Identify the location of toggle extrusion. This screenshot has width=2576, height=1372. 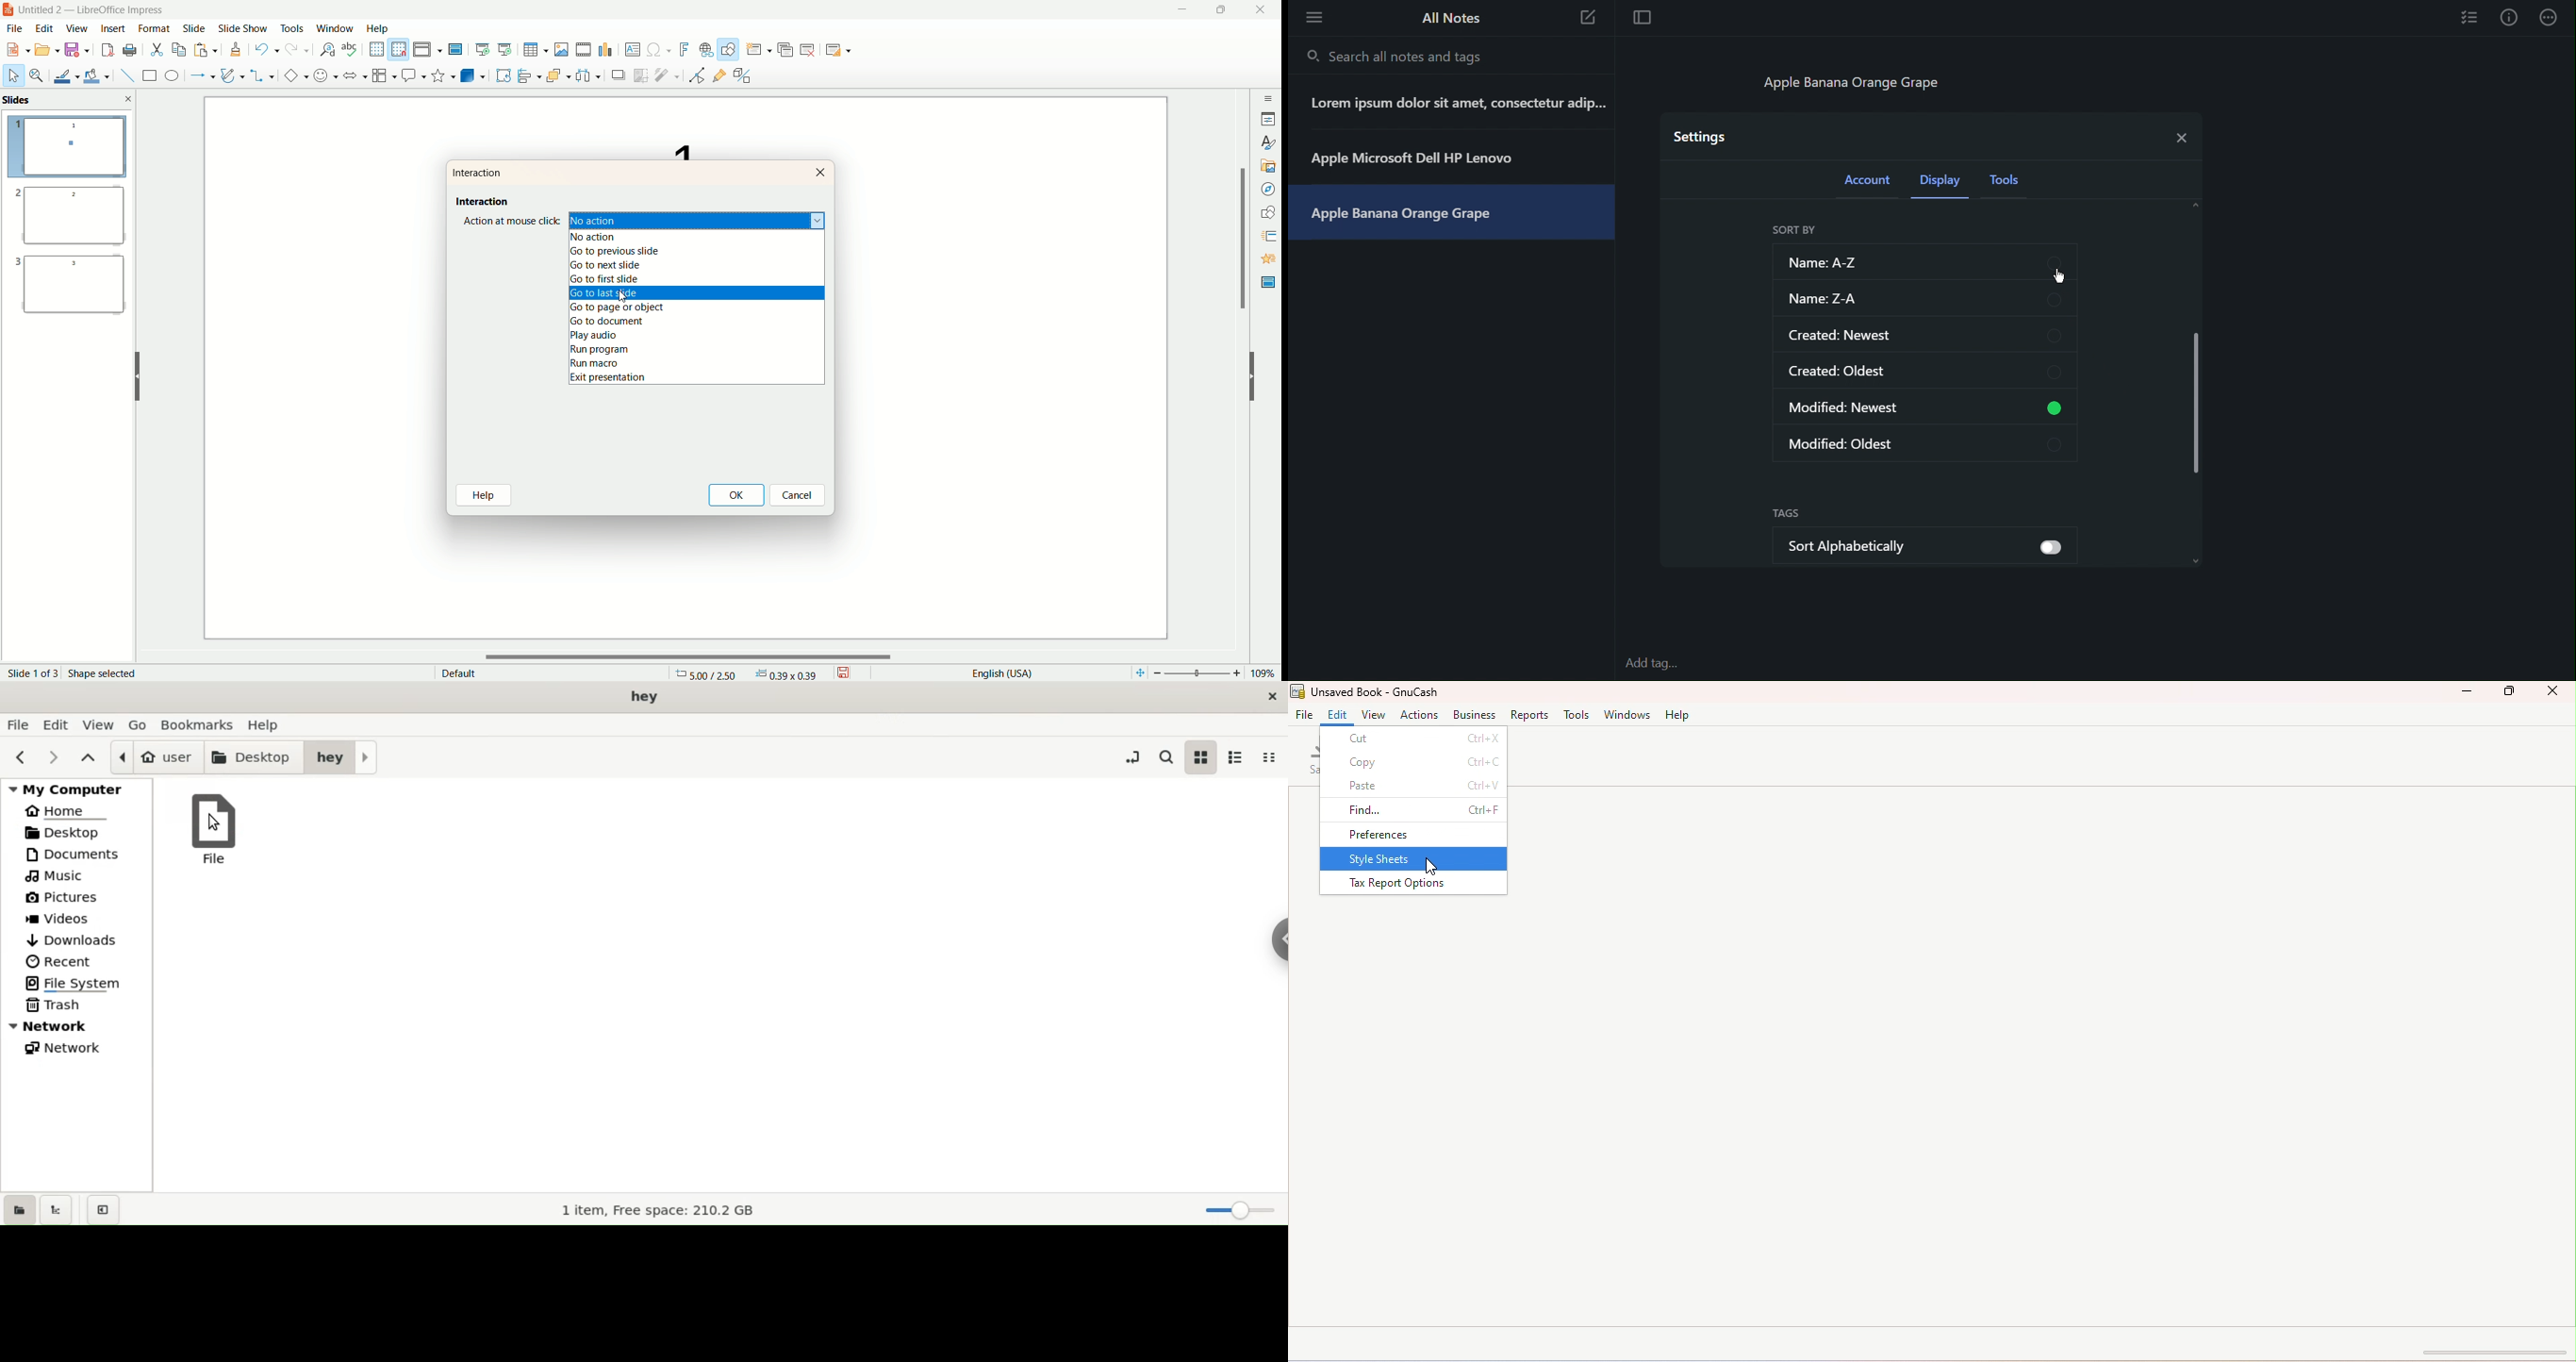
(745, 76).